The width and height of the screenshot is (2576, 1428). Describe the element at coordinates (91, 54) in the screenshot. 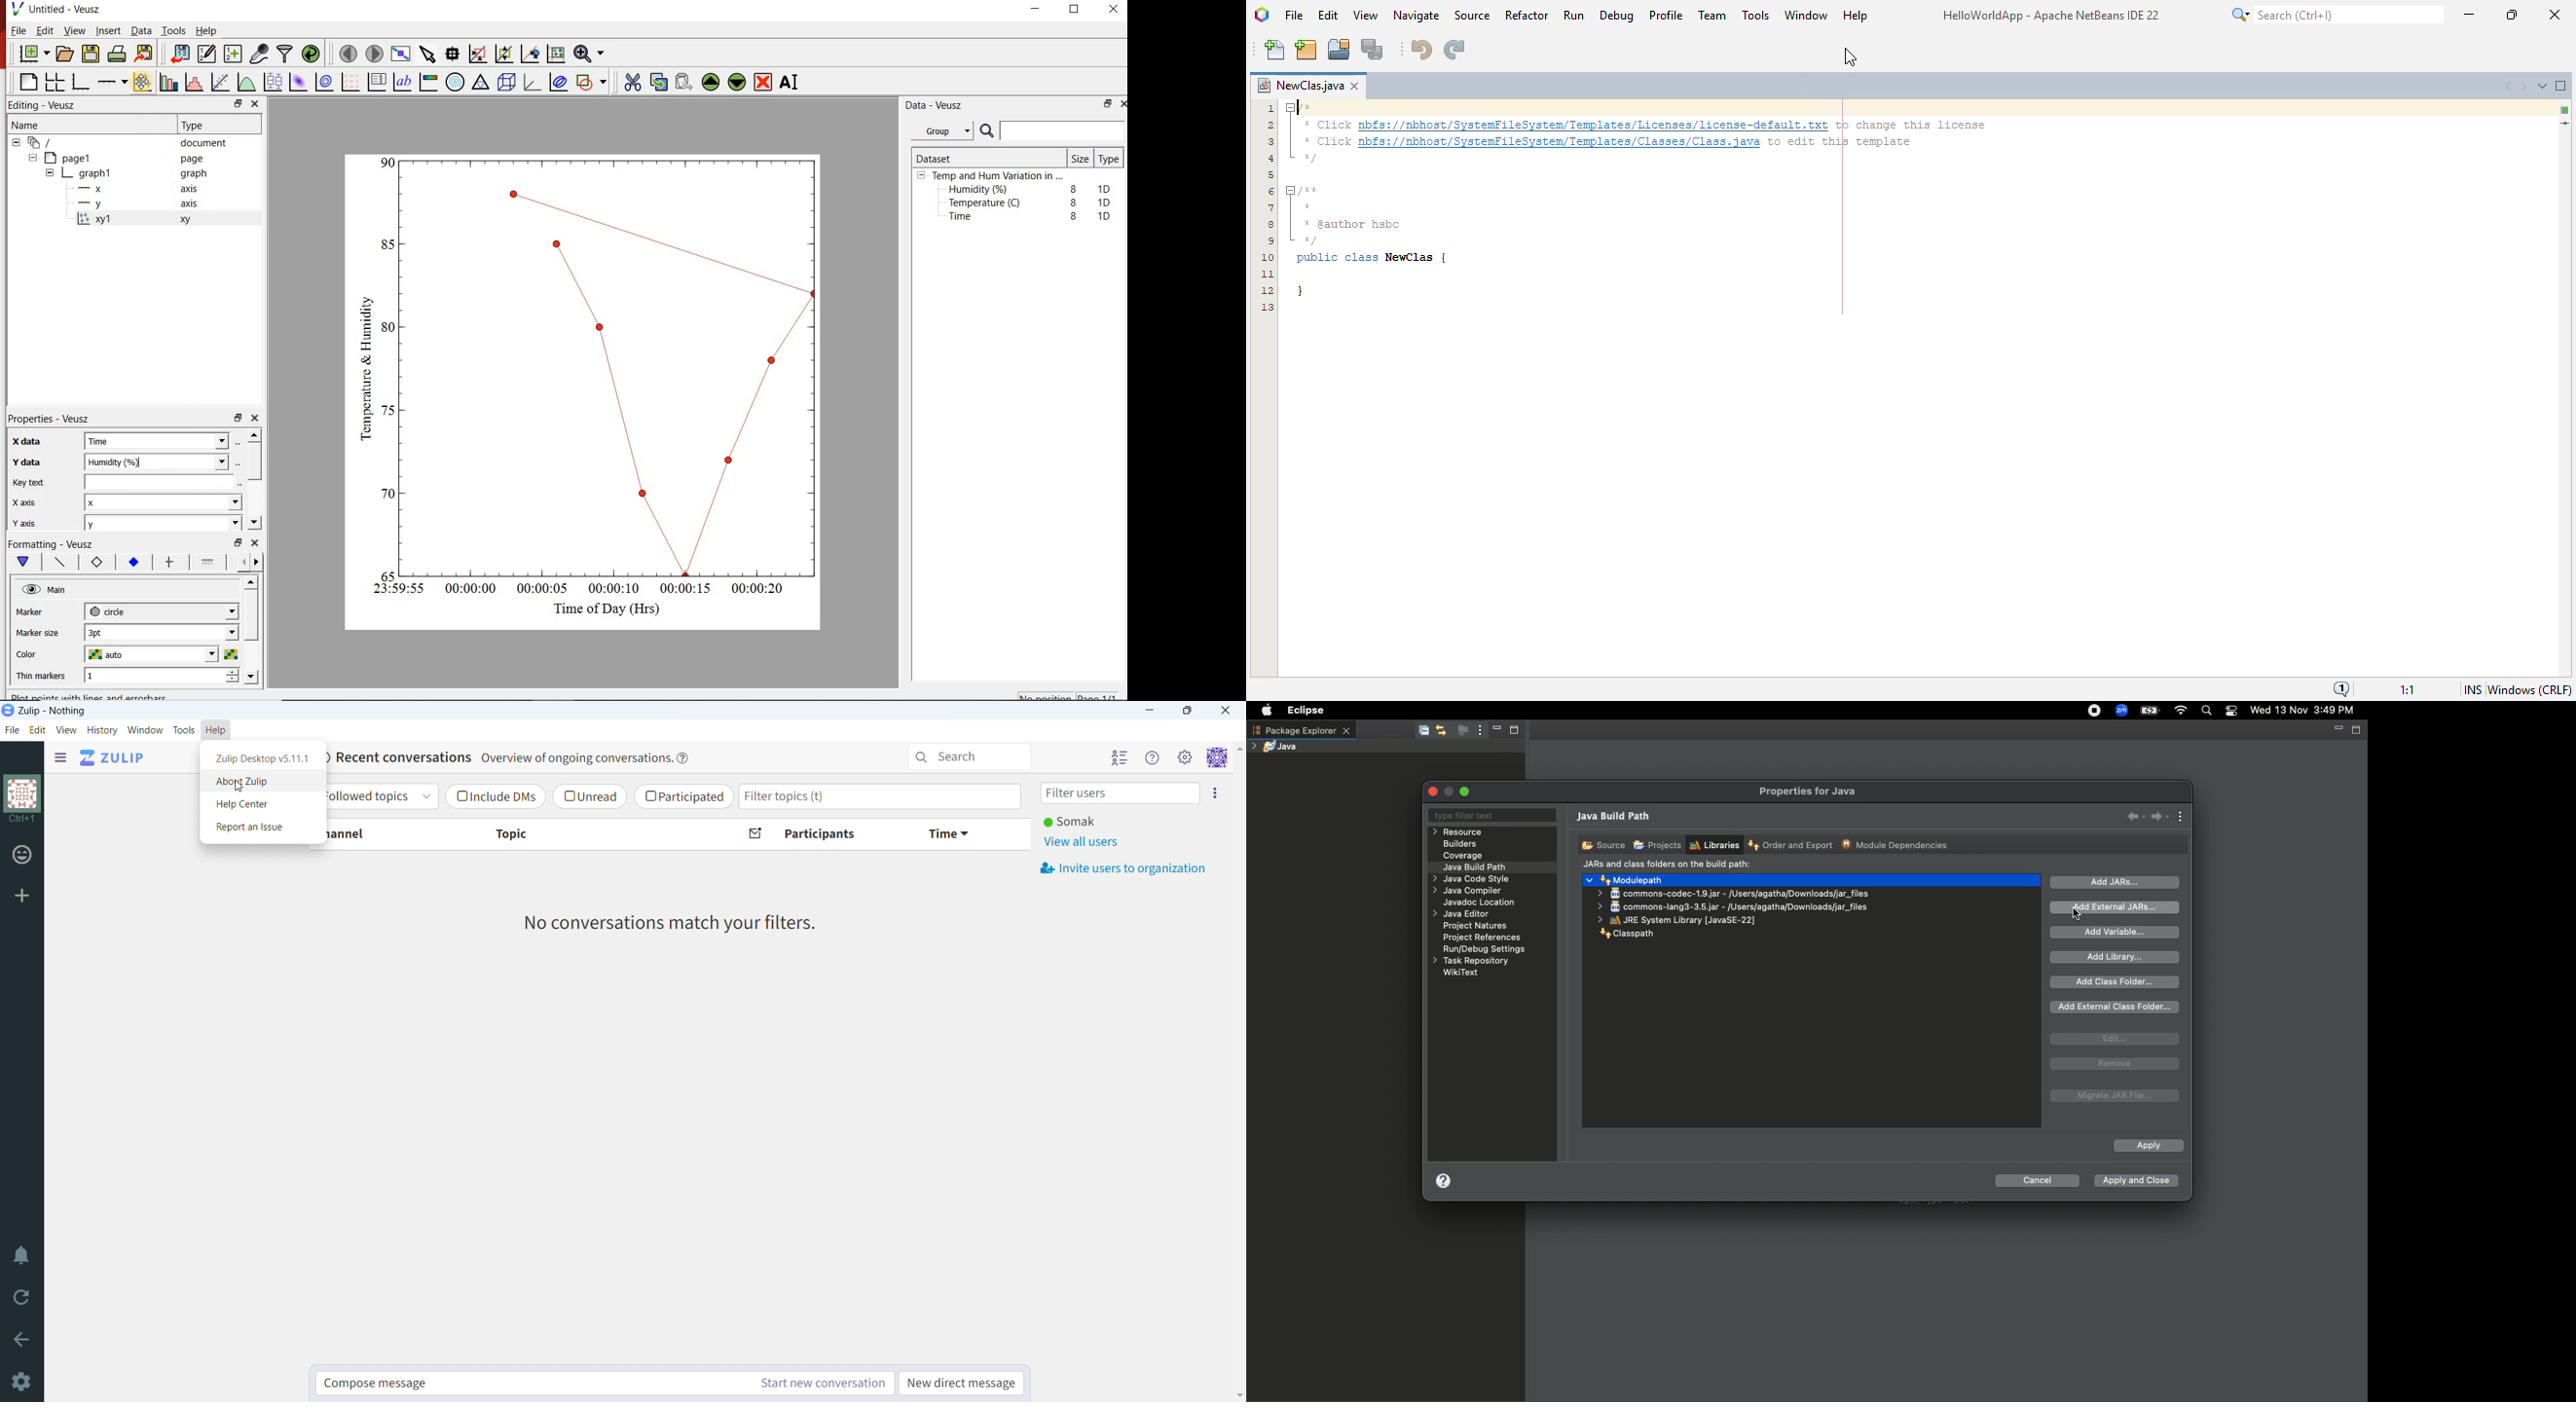

I see `save the document` at that location.